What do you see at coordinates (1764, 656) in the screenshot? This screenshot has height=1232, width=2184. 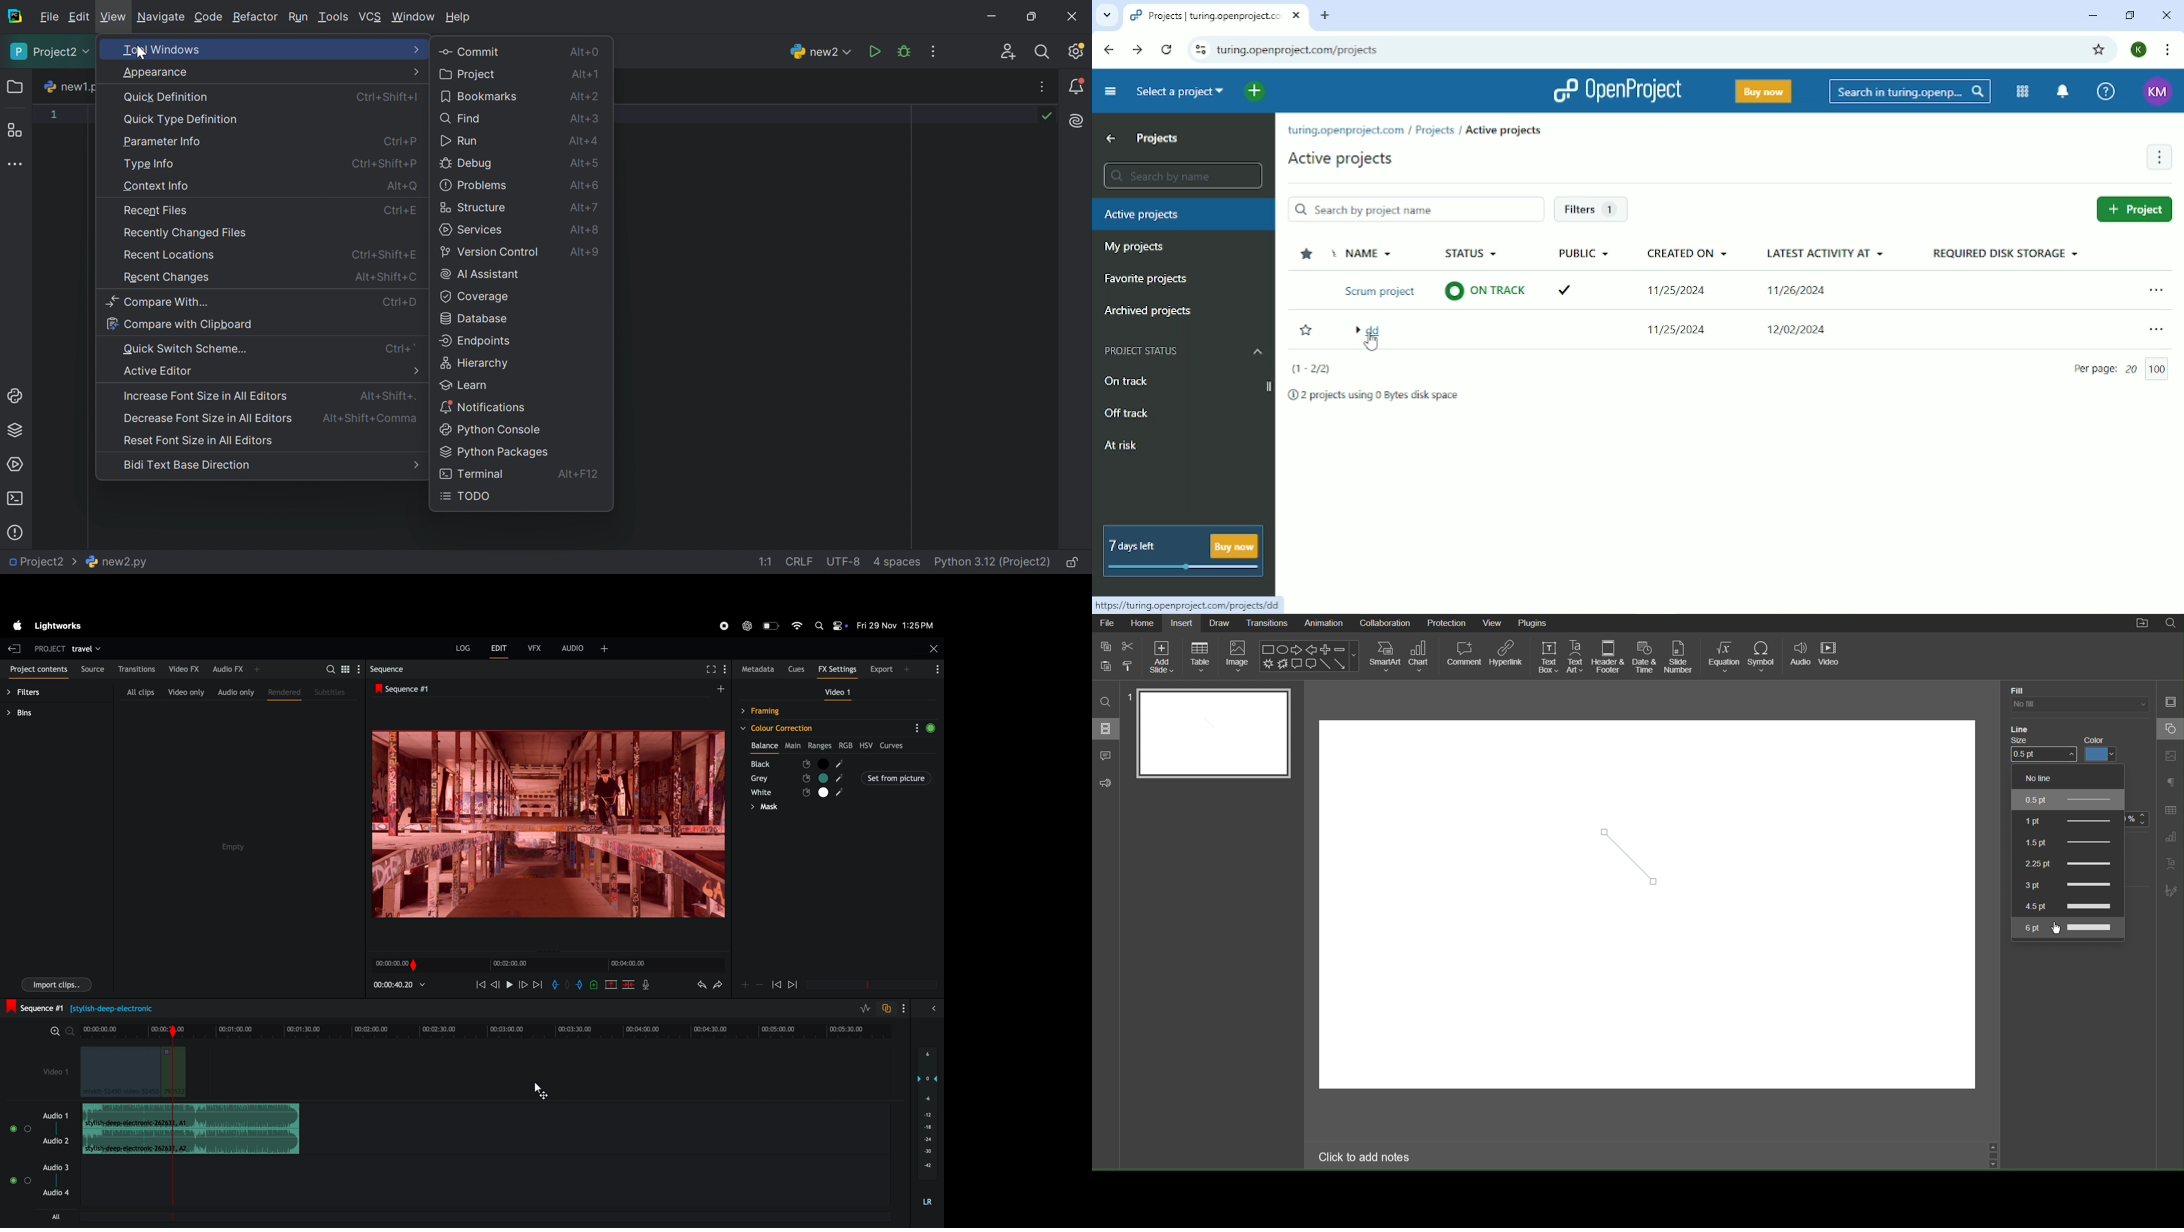 I see `Symbol` at bounding box center [1764, 656].